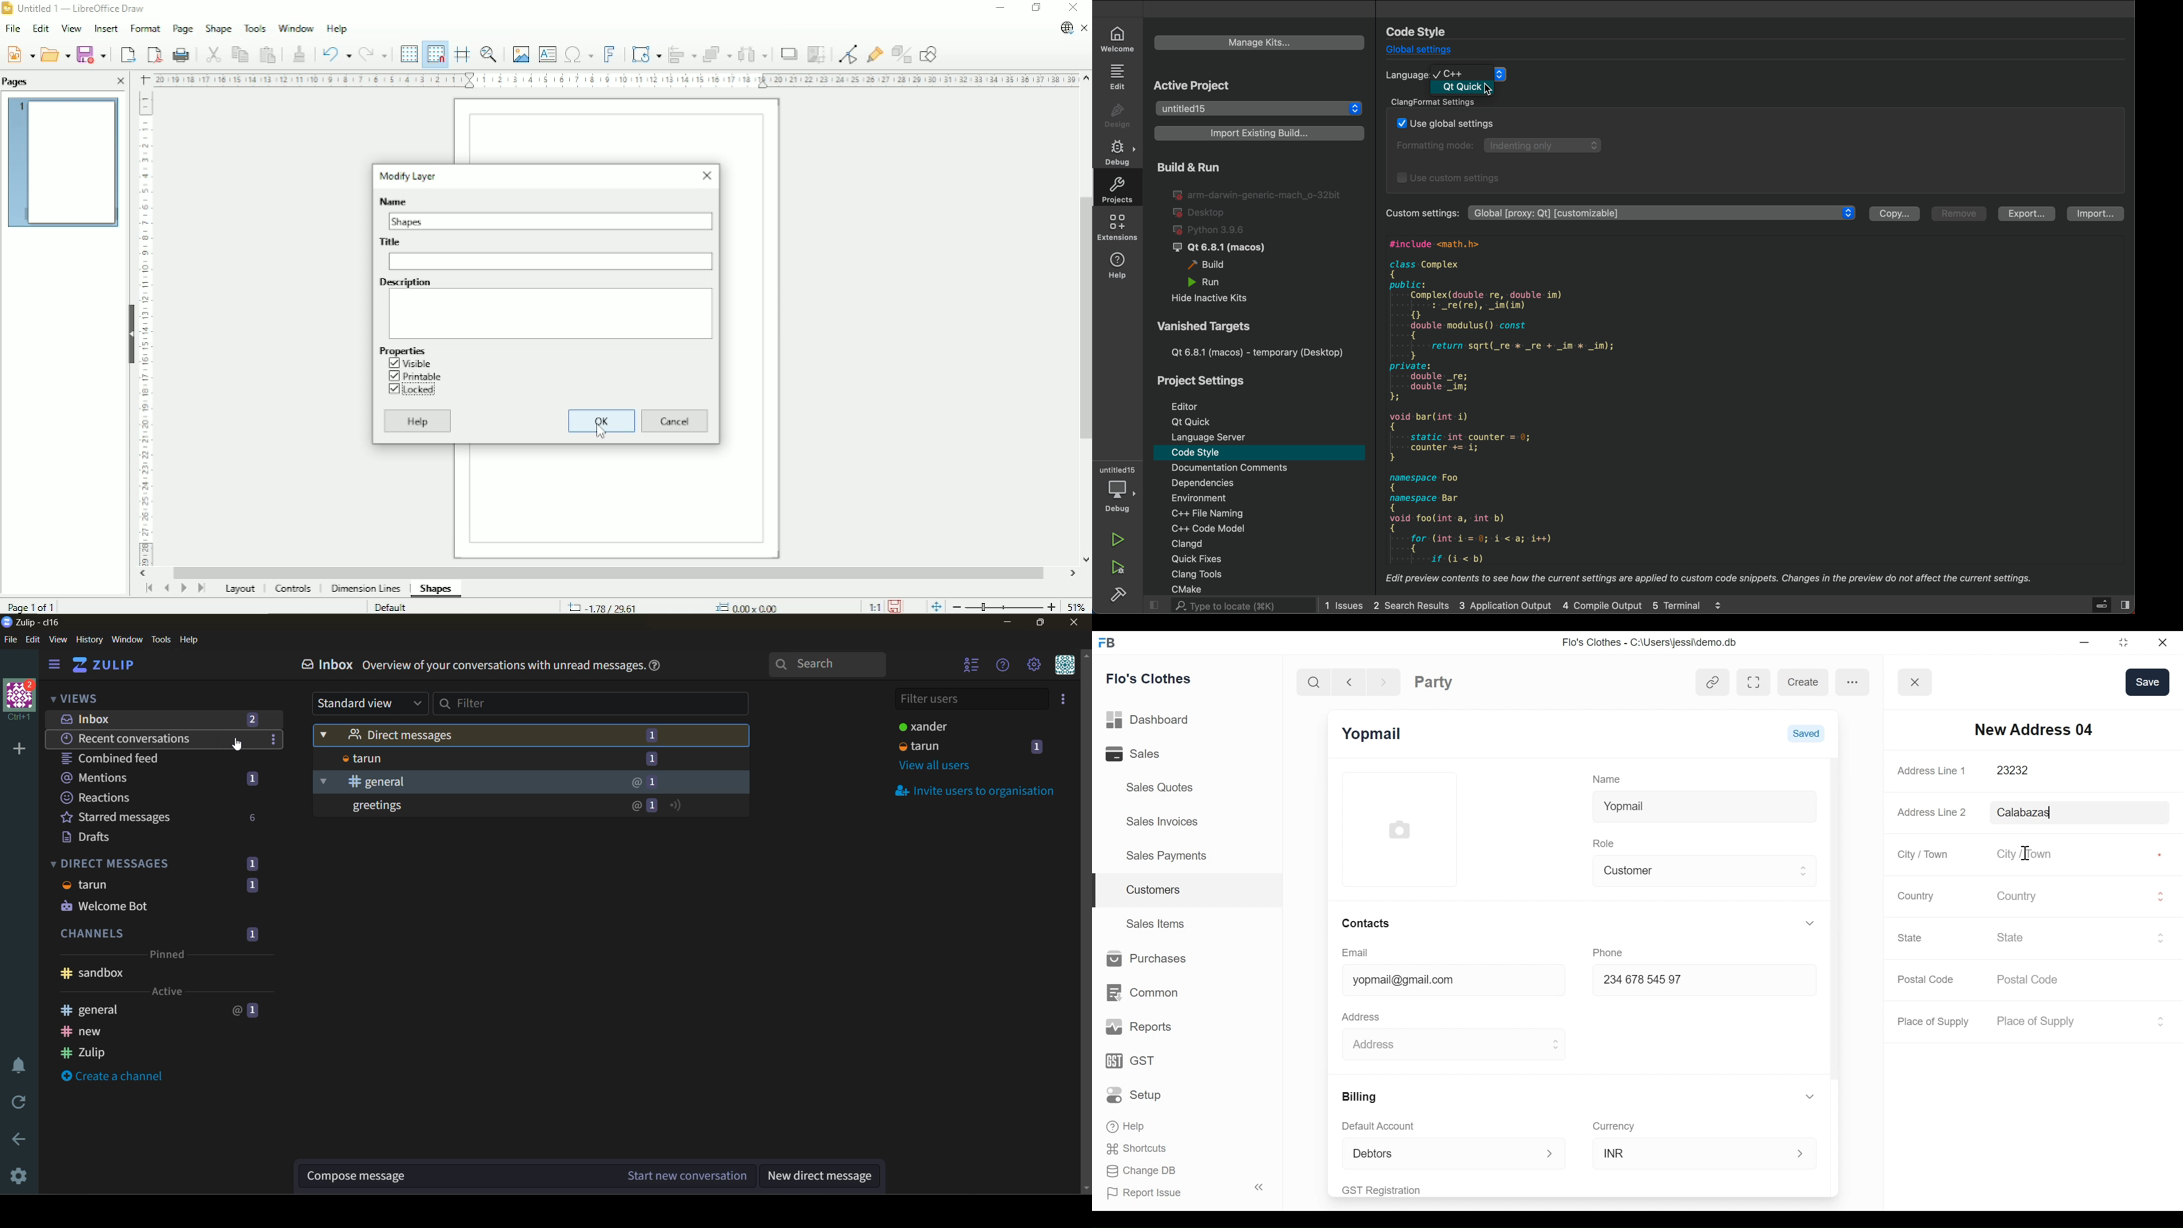 The width and height of the screenshot is (2184, 1232). I want to click on reload, so click(18, 1103).